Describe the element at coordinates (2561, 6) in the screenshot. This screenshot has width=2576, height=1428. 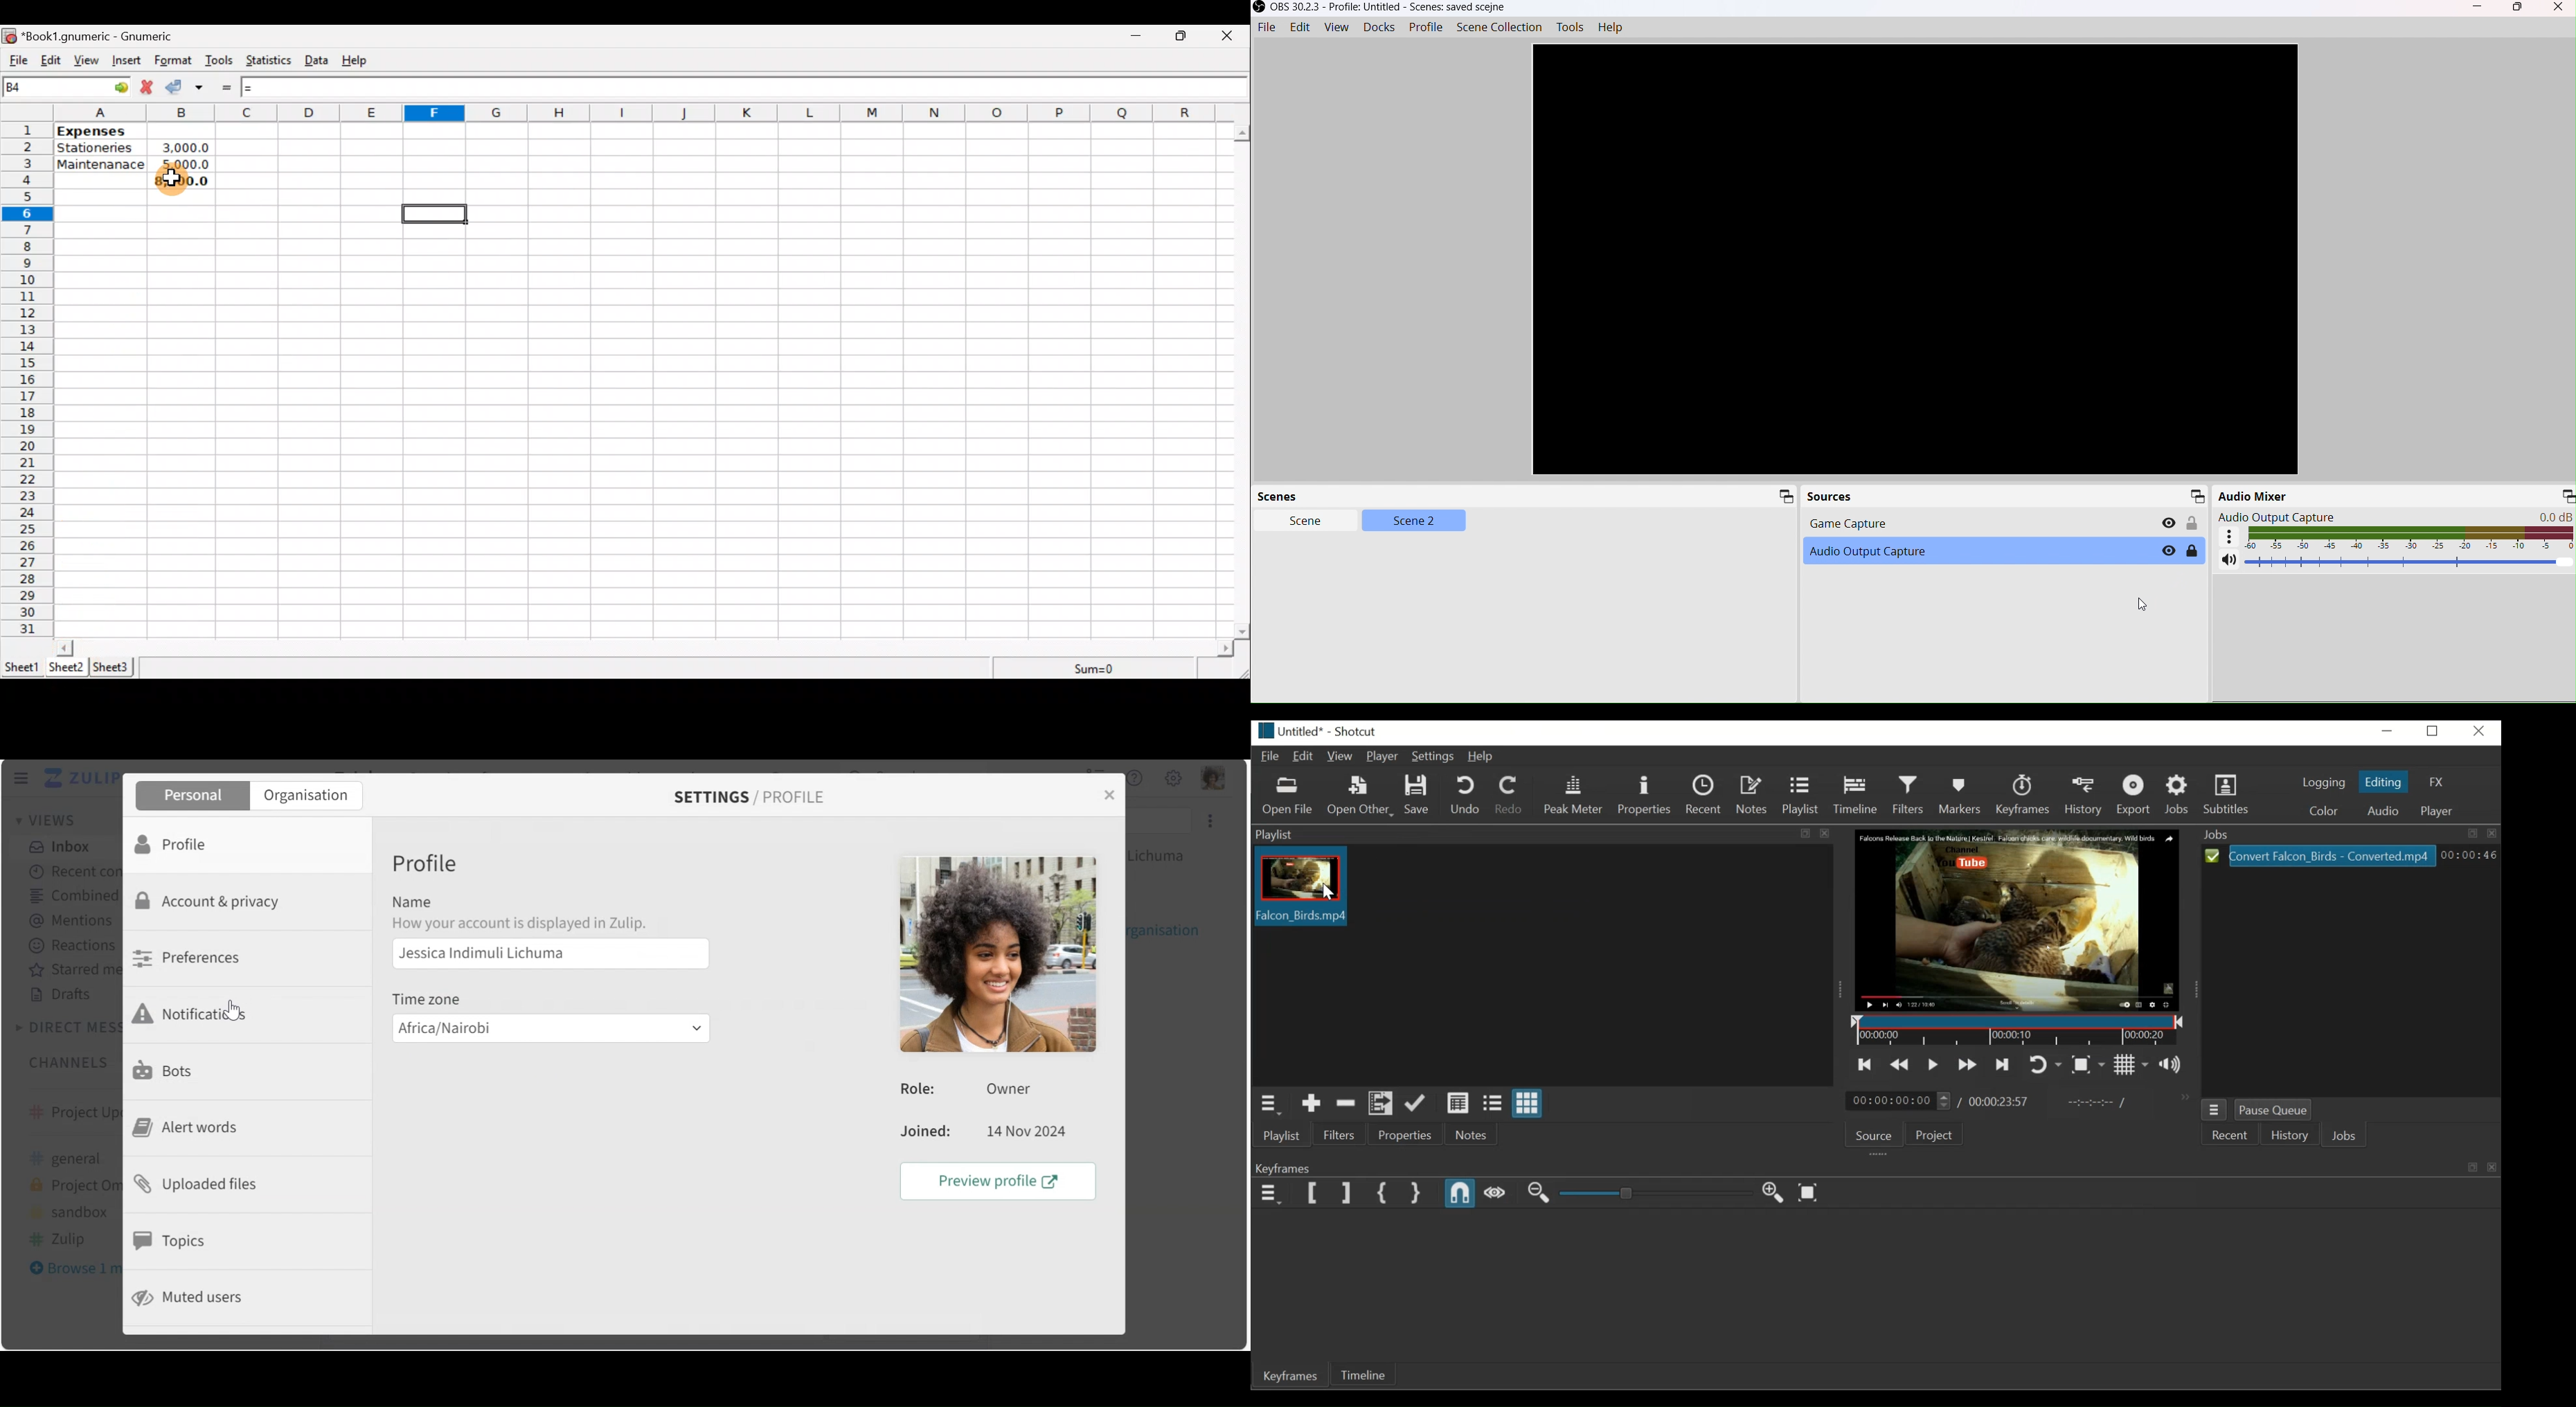
I see `Exit` at that location.